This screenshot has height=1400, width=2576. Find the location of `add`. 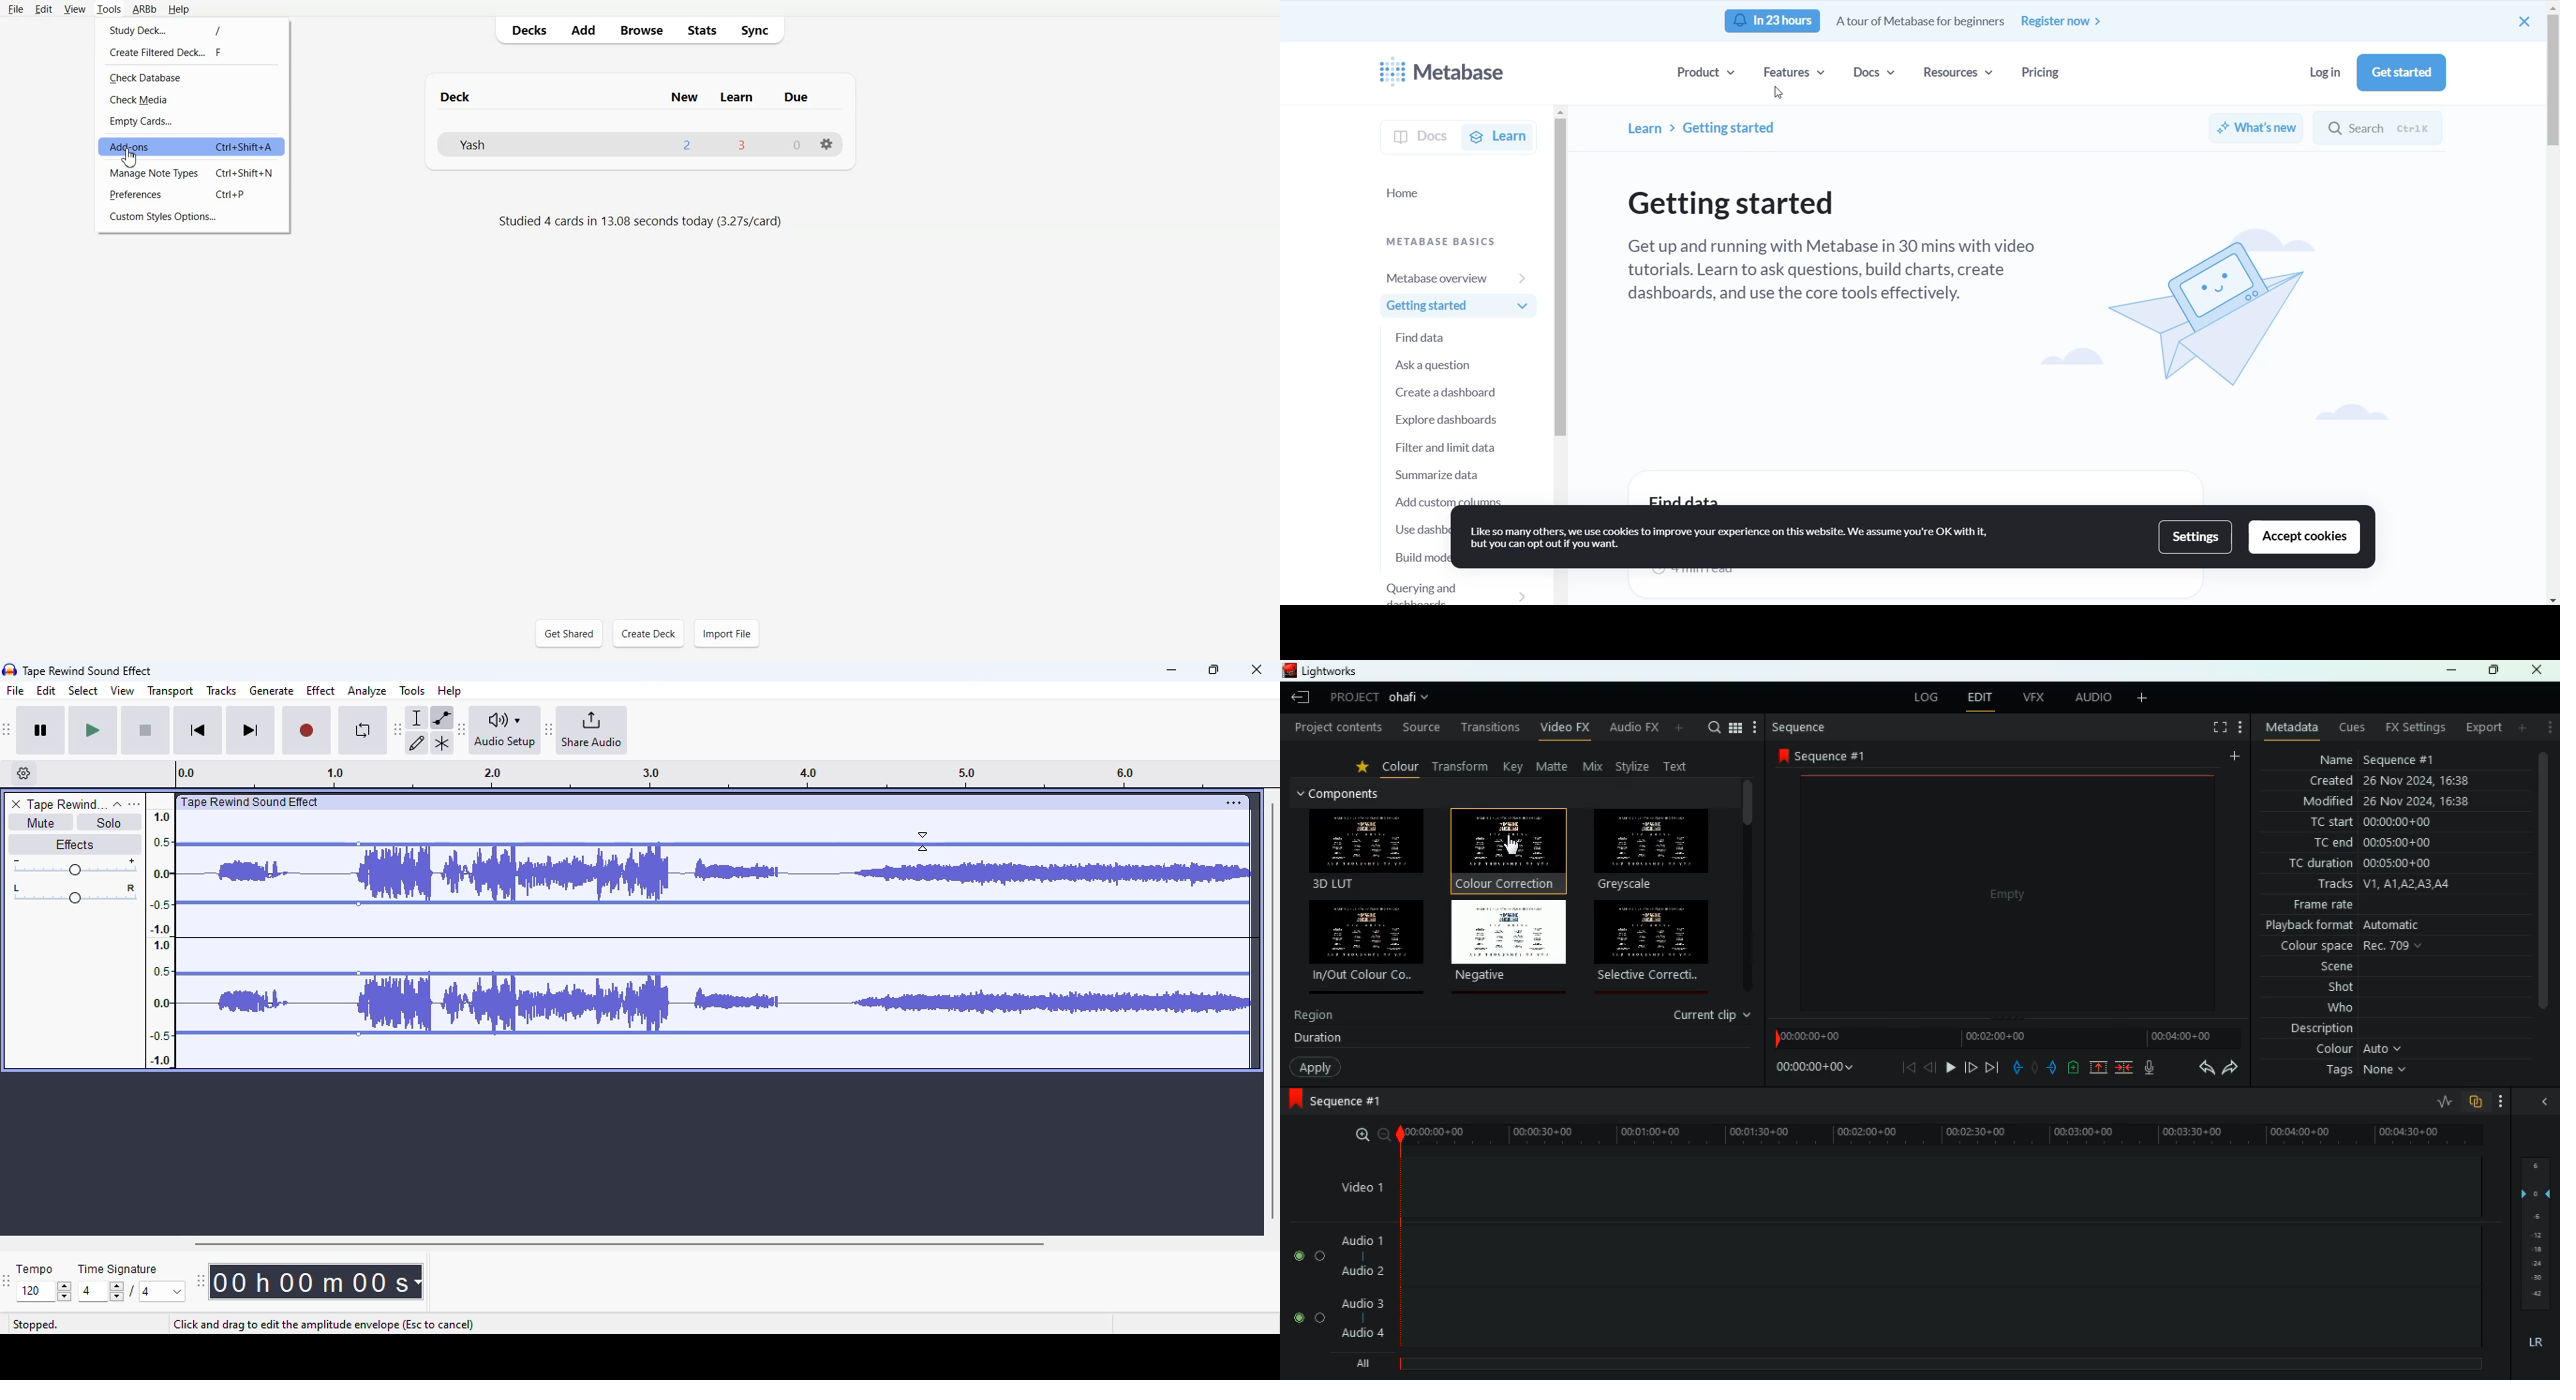

add is located at coordinates (2072, 1067).